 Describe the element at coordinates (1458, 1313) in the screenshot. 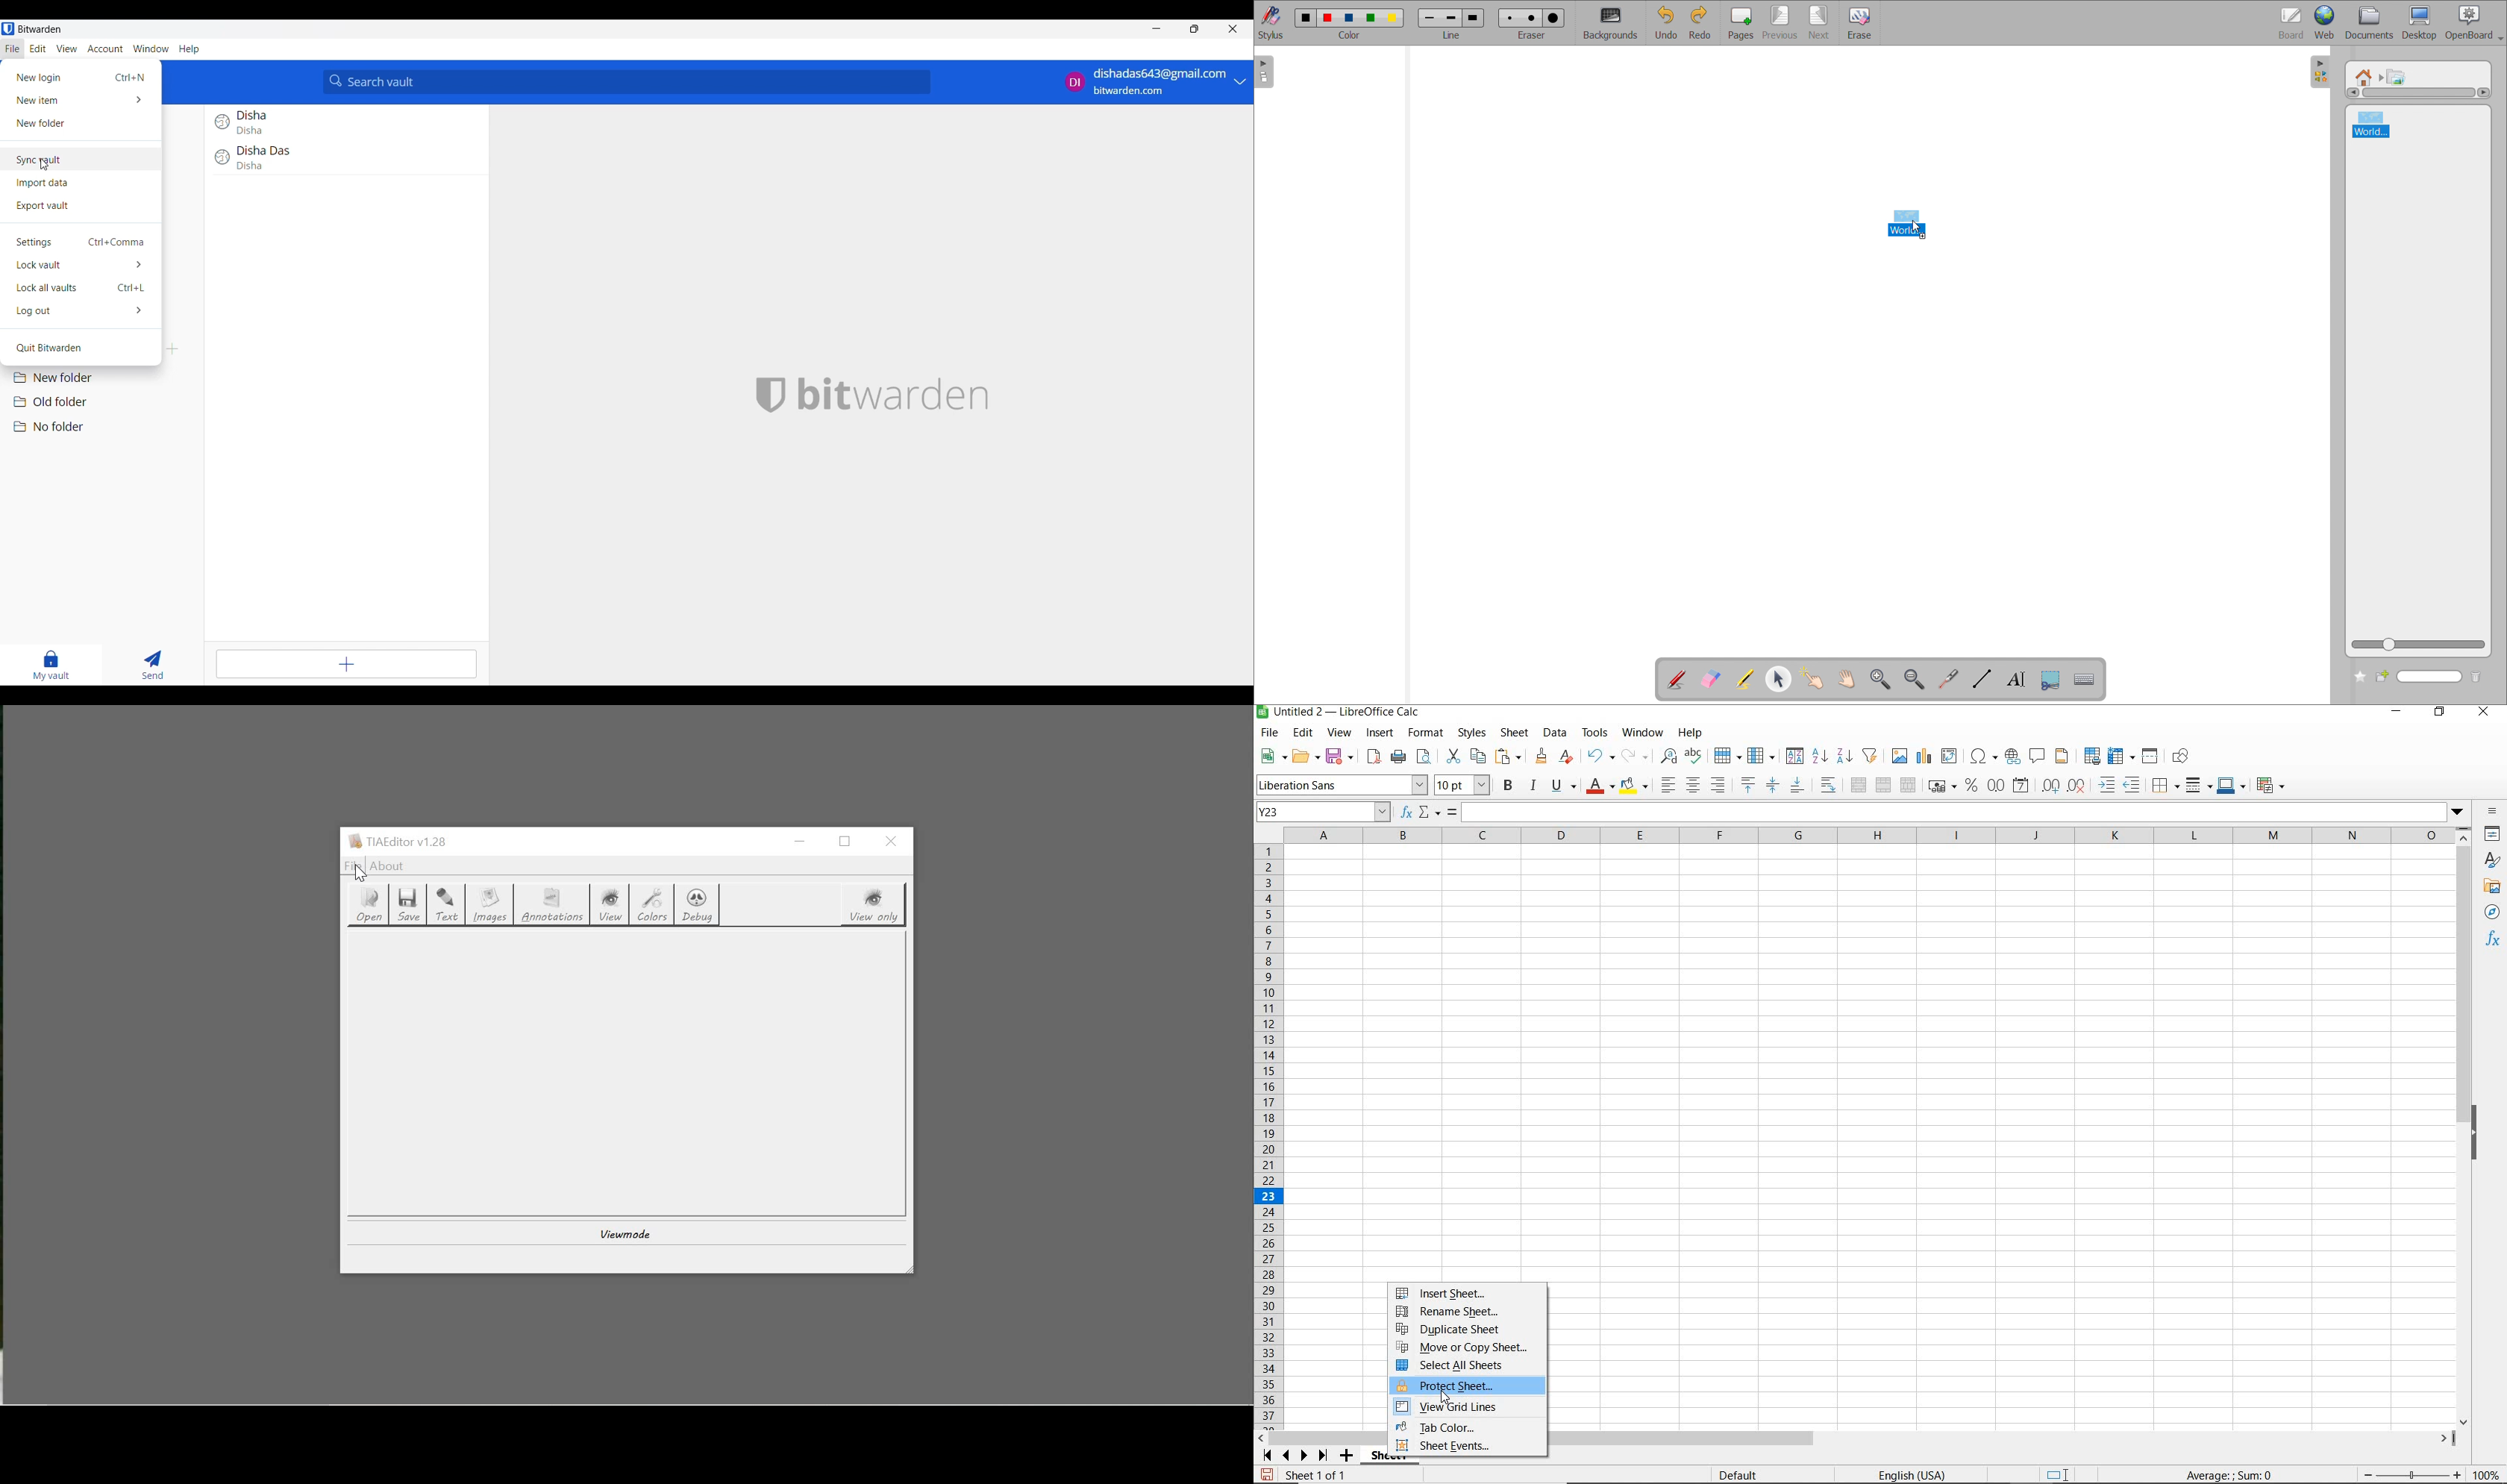

I see `RENAME SHEET` at that location.